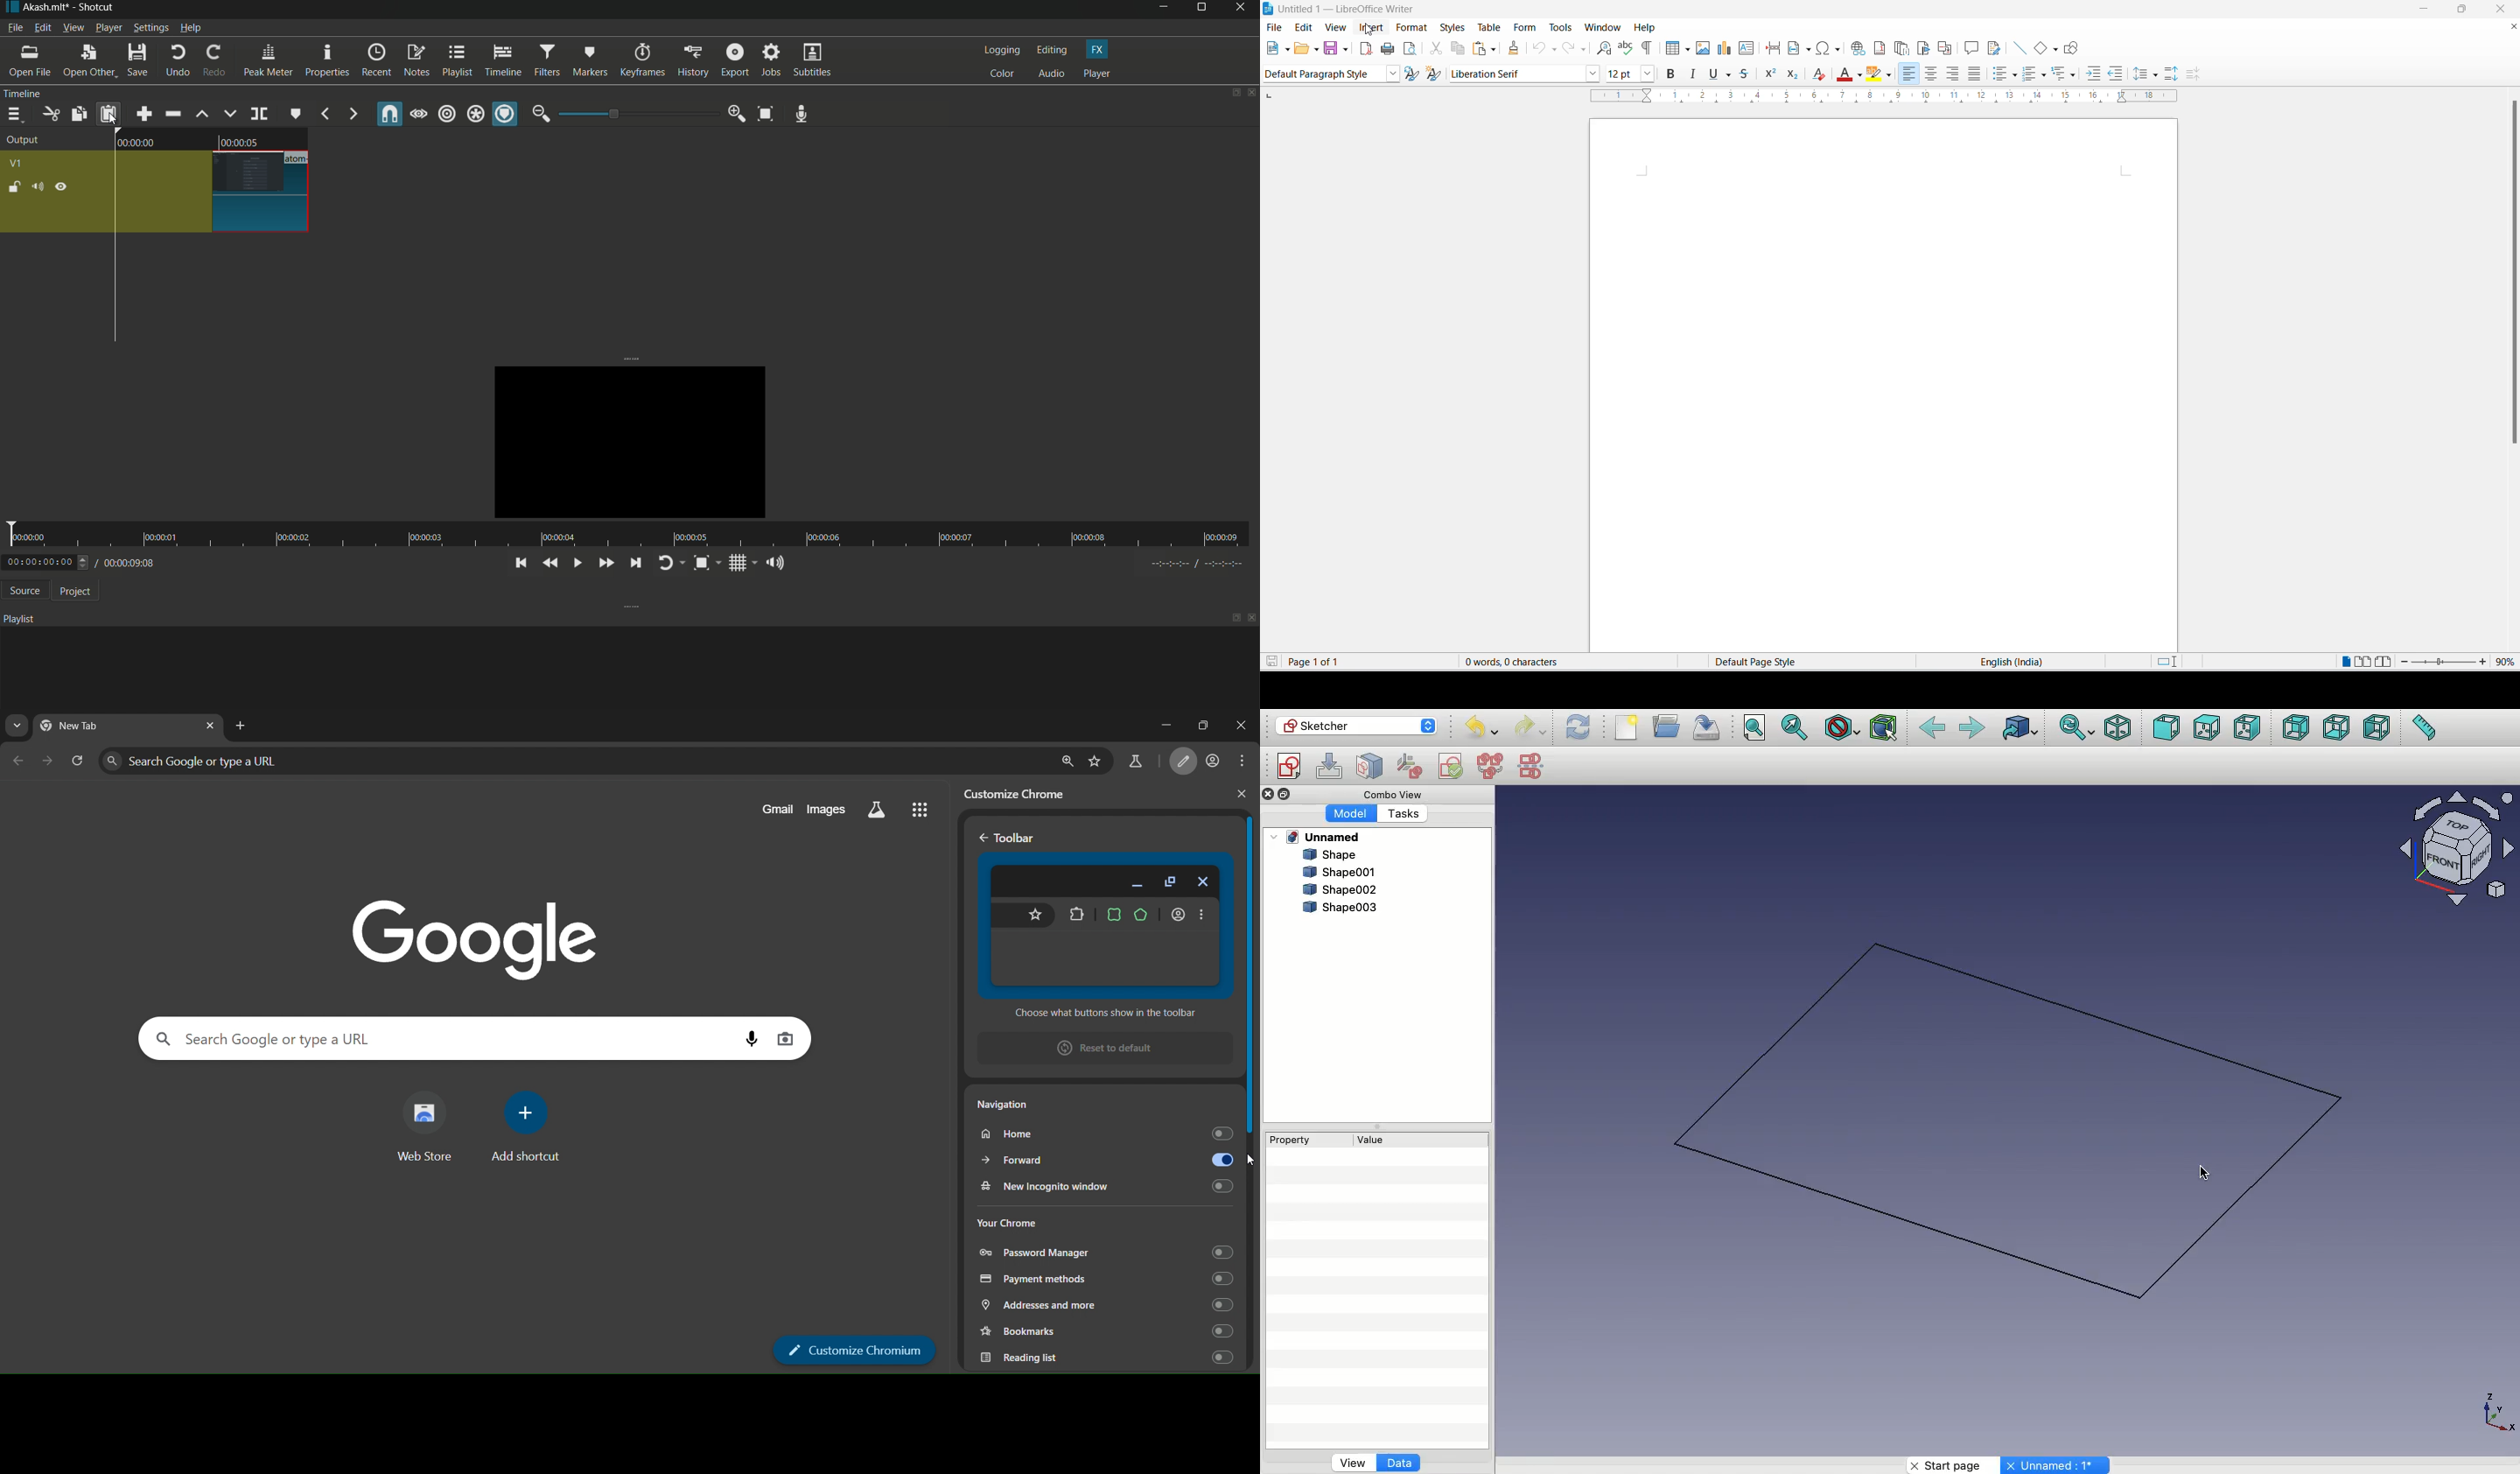  Describe the element at coordinates (2036, 45) in the screenshot. I see `basic shapes` at that location.